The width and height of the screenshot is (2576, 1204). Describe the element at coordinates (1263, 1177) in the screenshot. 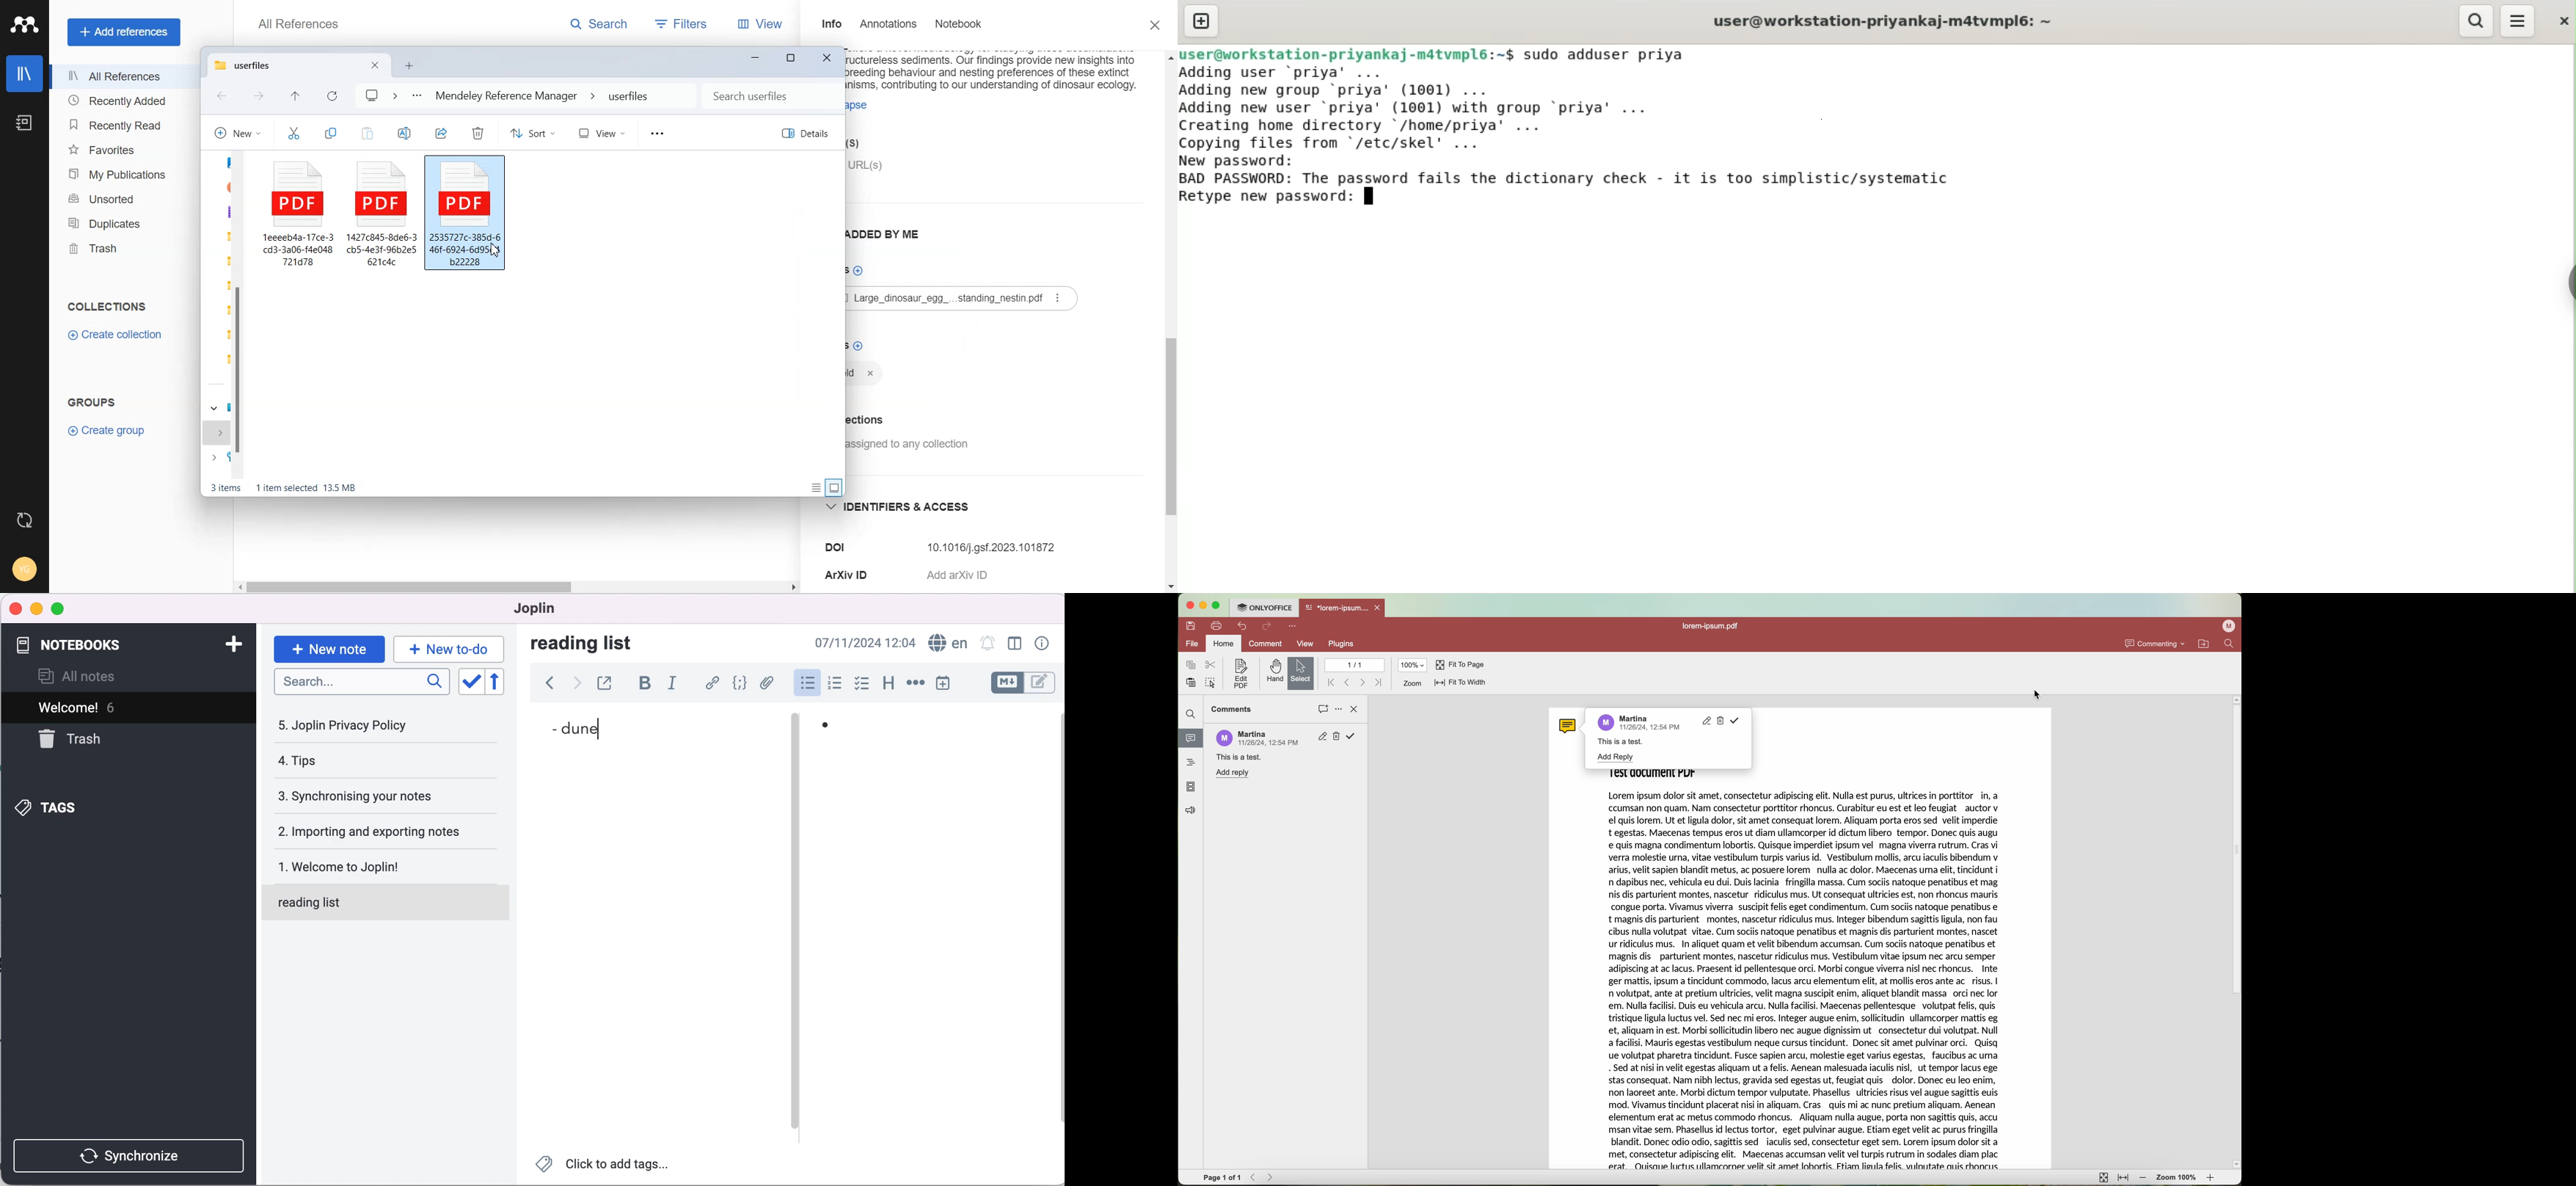

I see `navigate arrows` at that location.